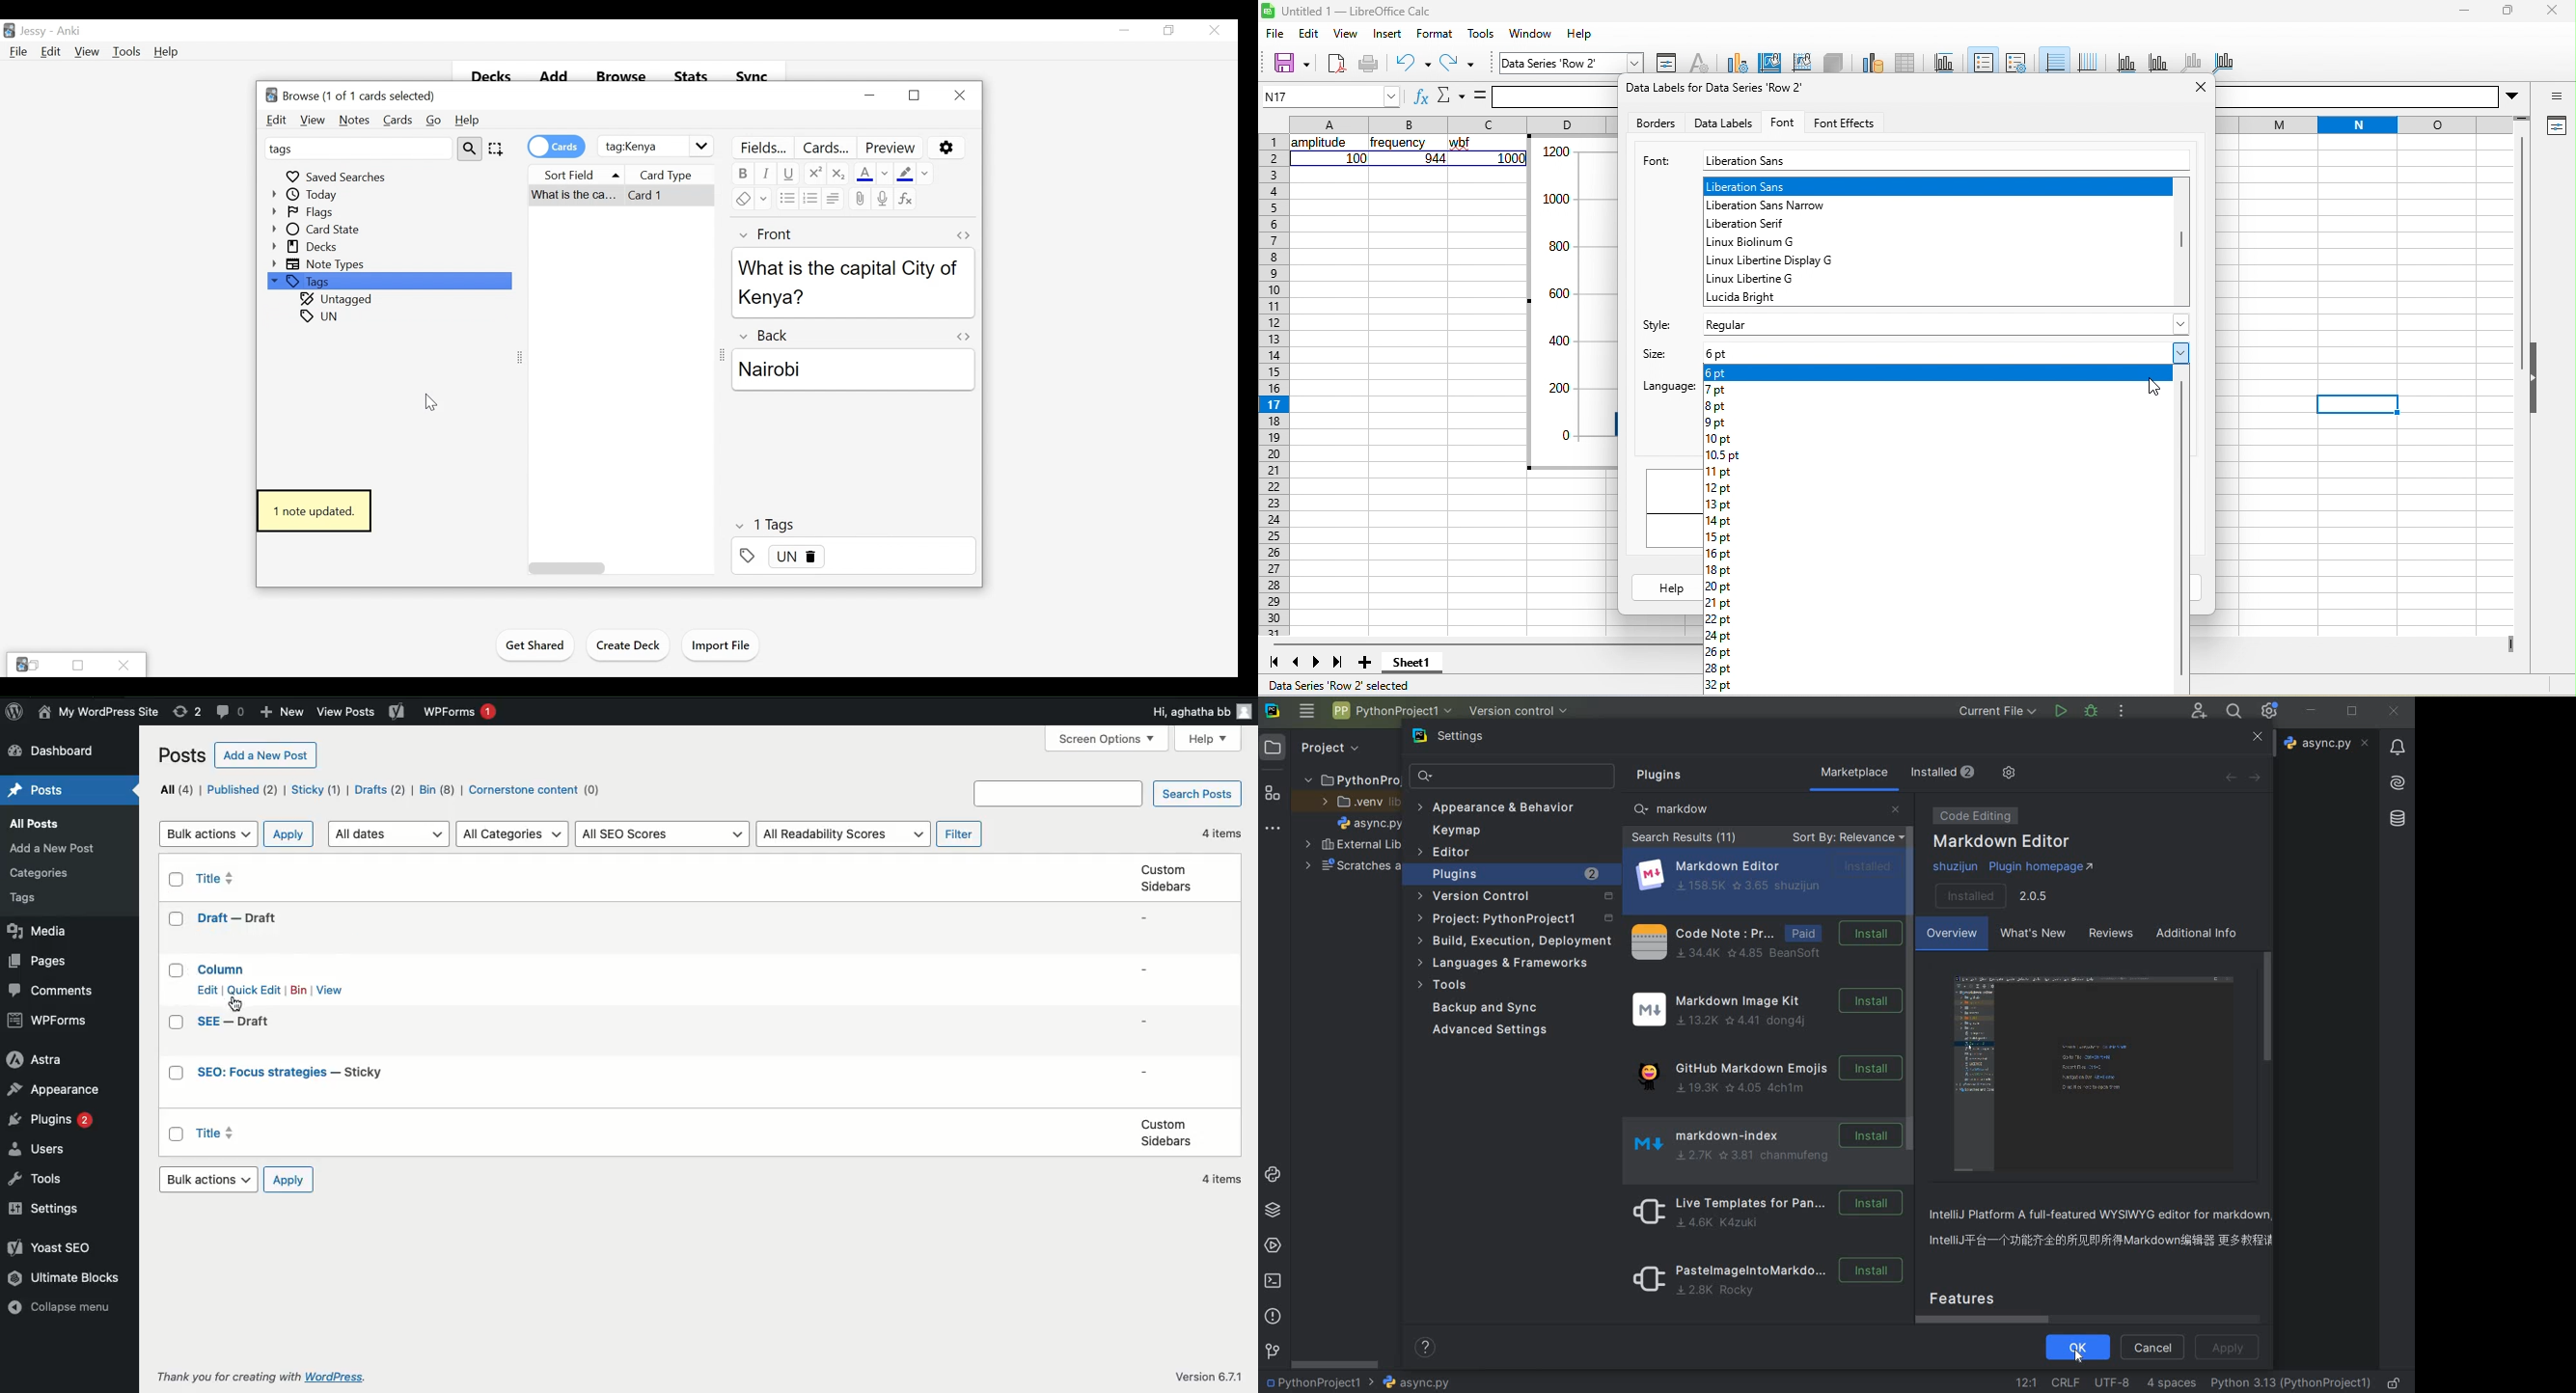 This screenshot has height=1400, width=2576. Describe the element at coordinates (1719, 407) in the screenshot. I see `8pt` at that location.